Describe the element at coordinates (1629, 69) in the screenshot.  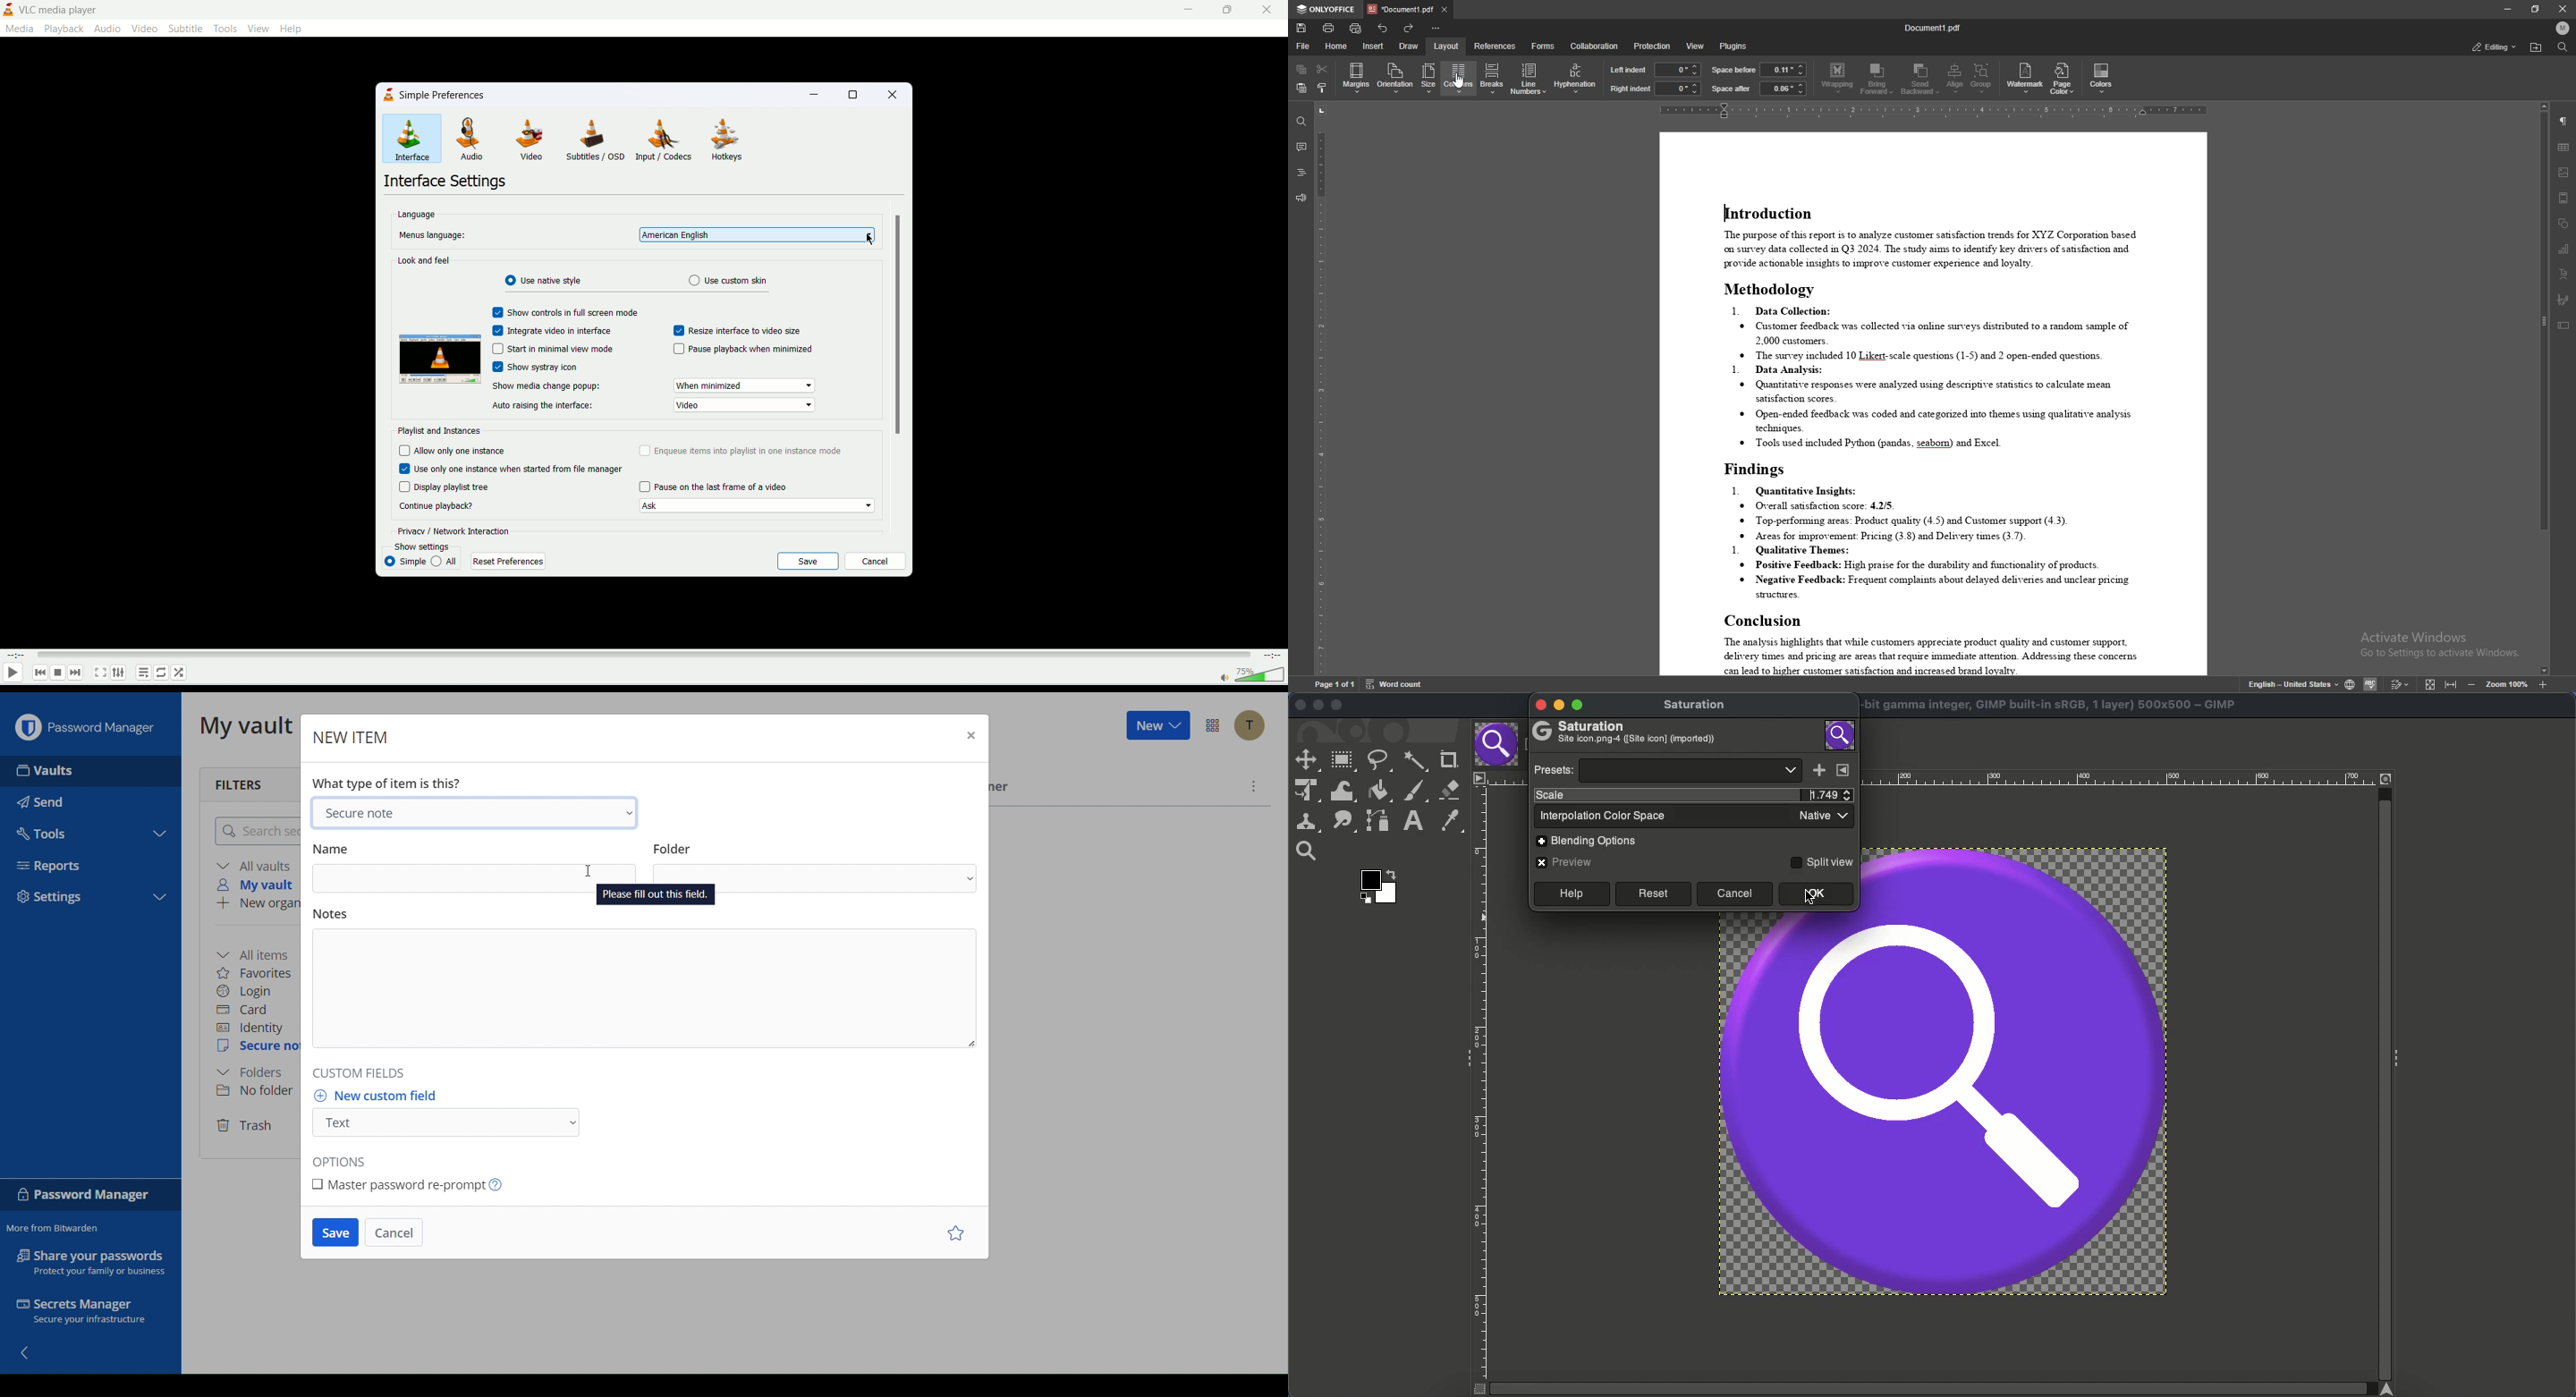
I see `left indent` at that location.